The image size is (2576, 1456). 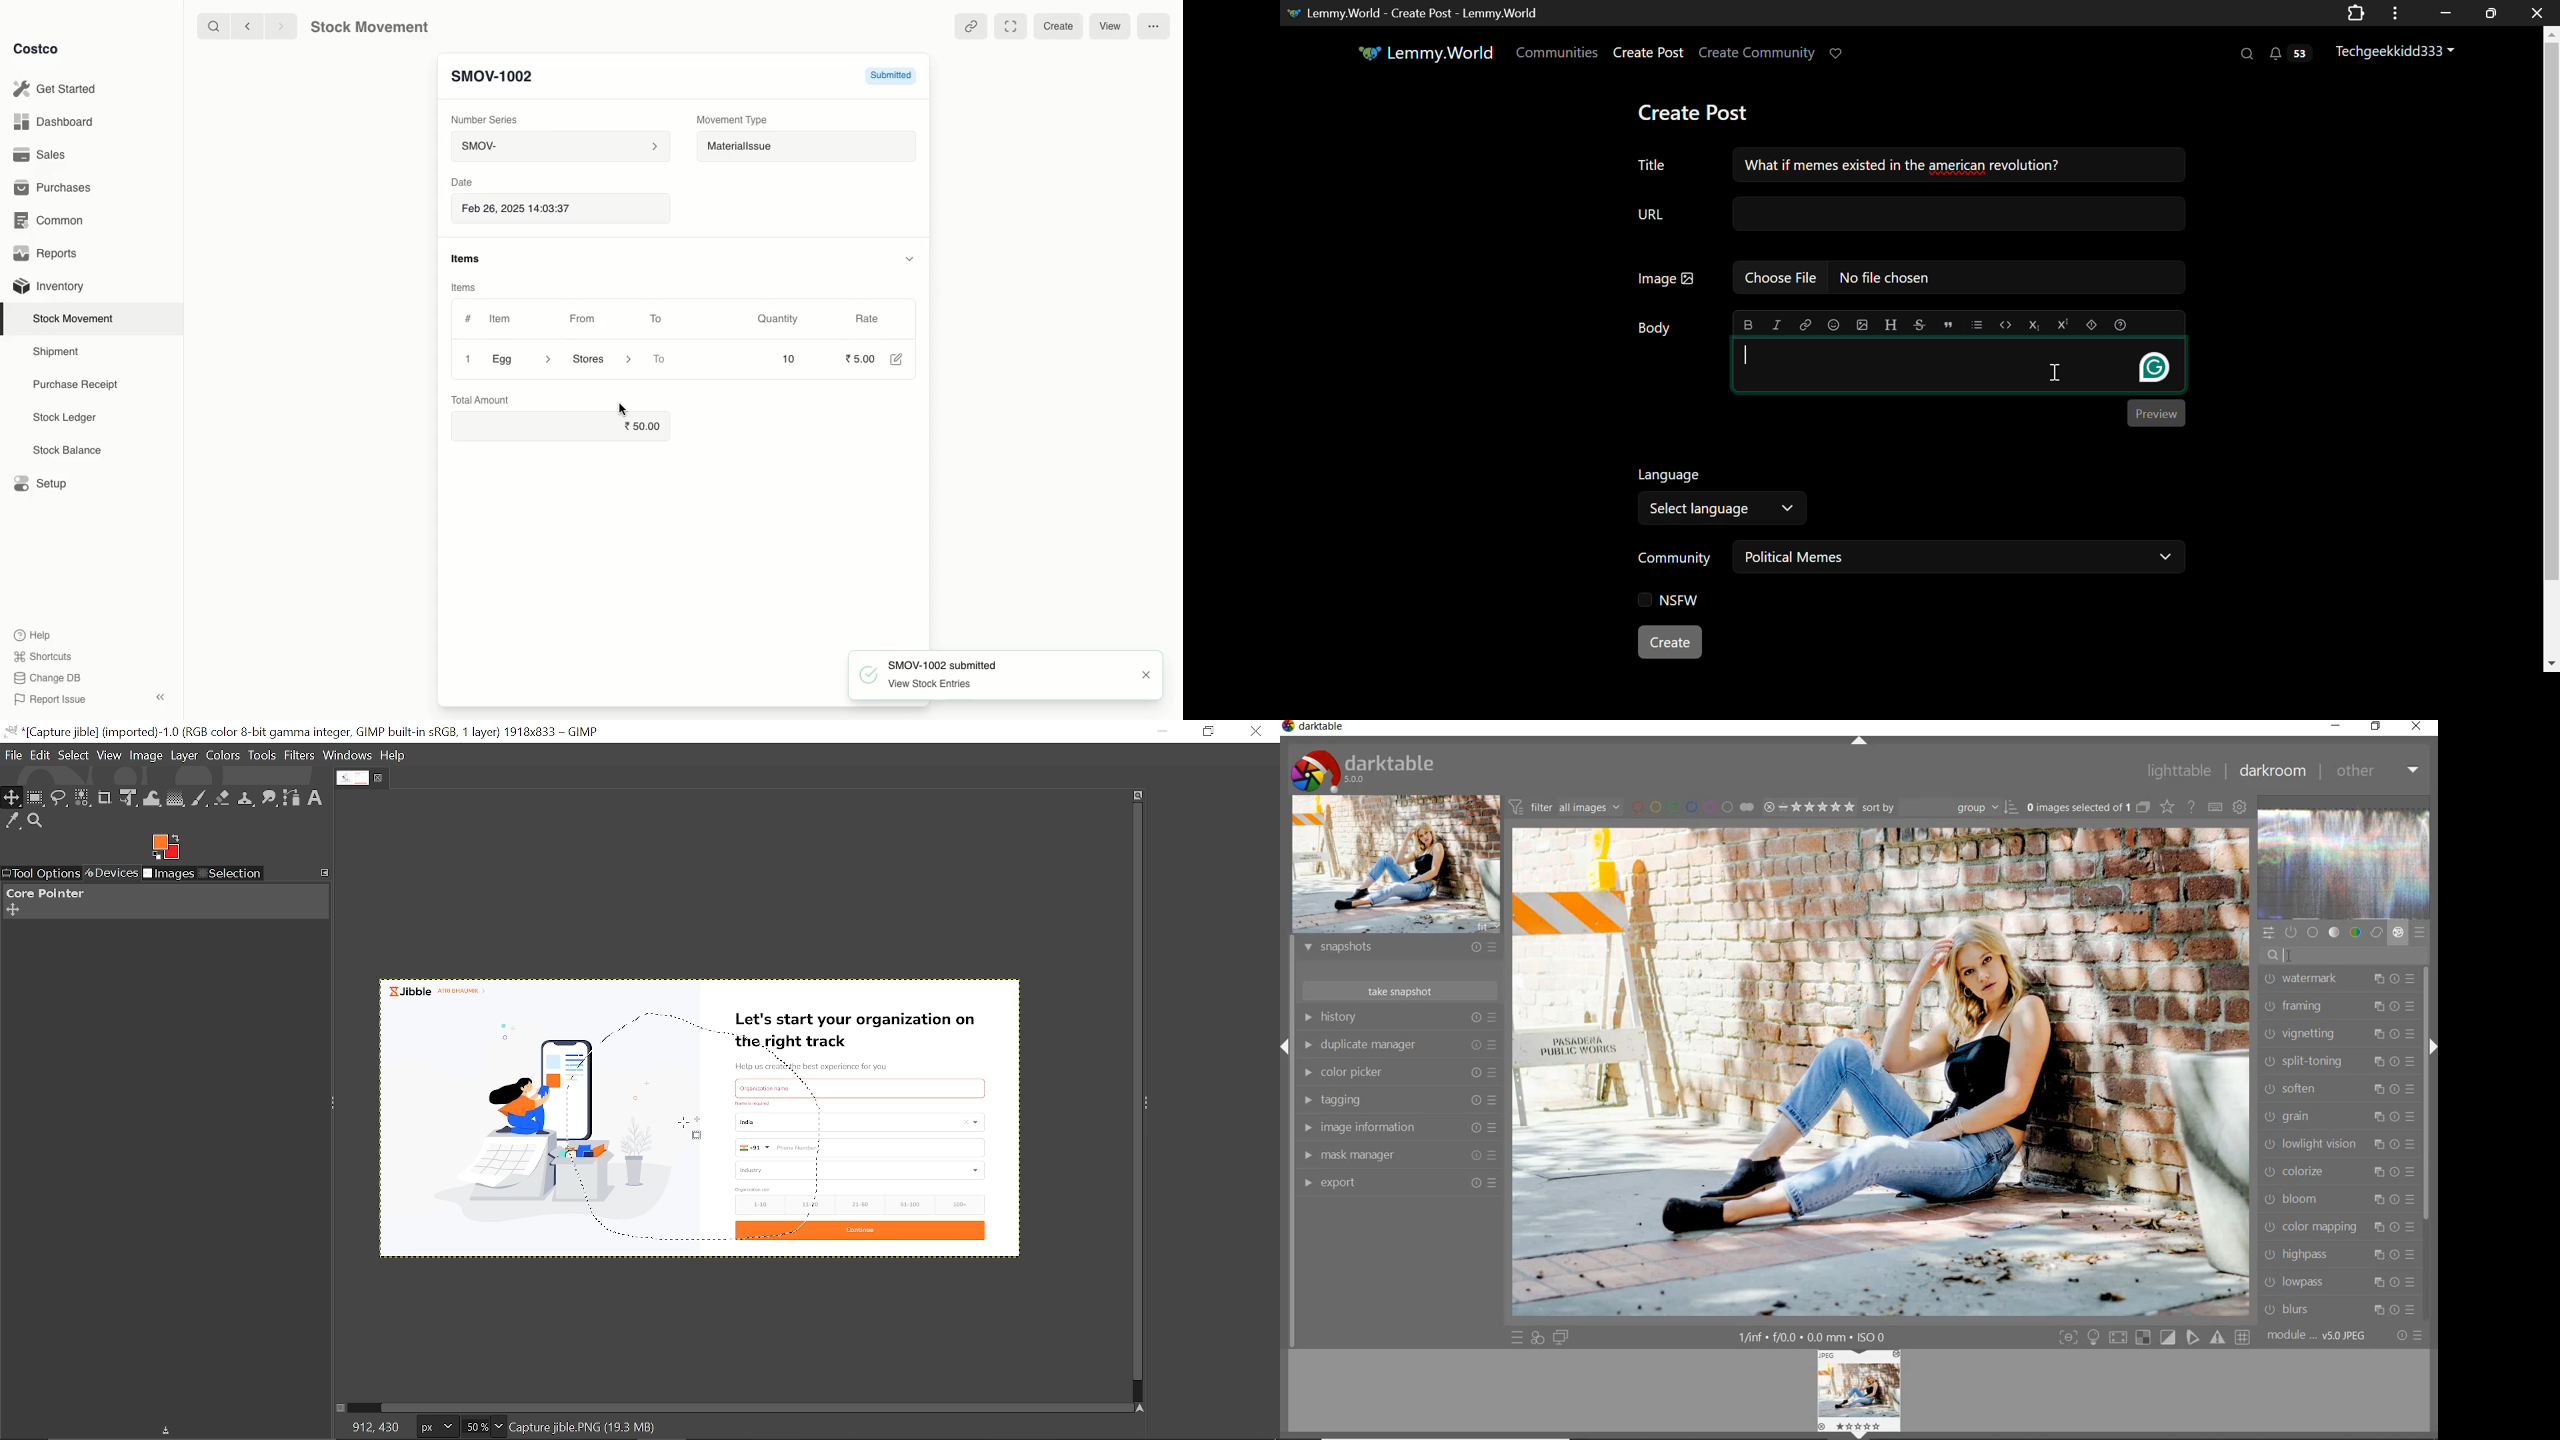 I want to click on minimize, so click(x=2337, y=726).